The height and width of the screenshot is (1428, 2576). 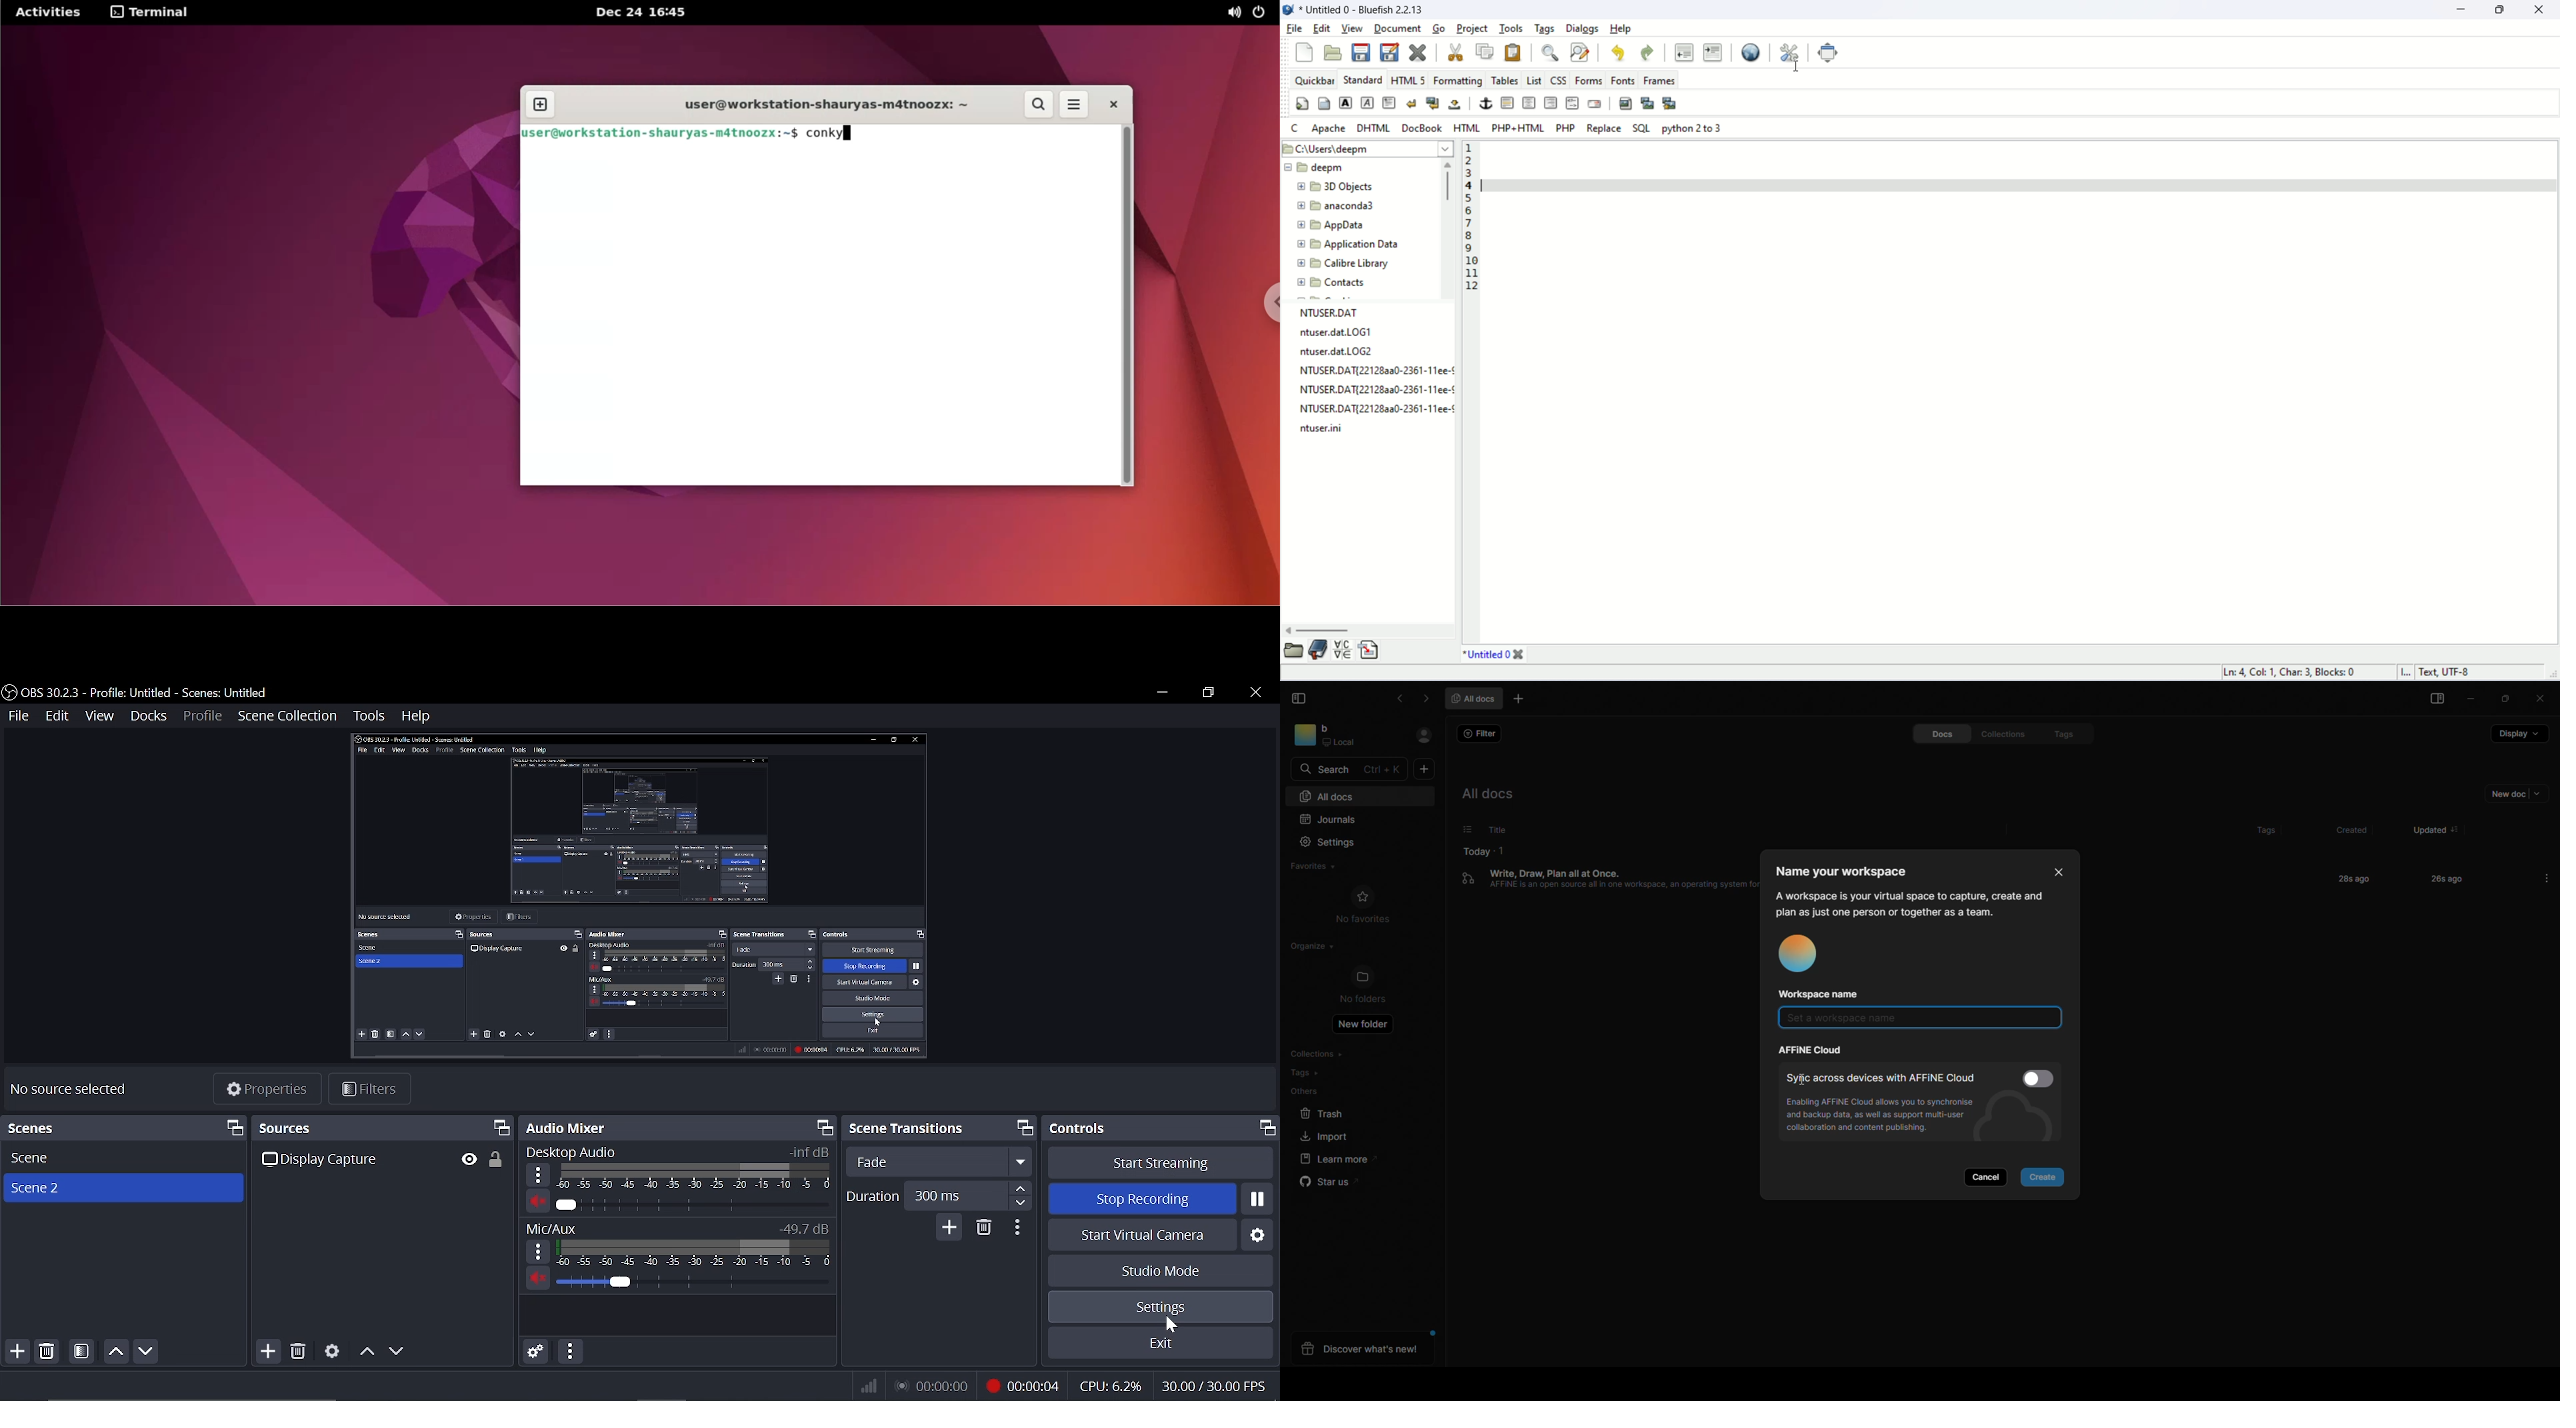 What do you see at coordinates (1693, 127) in the screenshot?
I see `python 2 to 3` at bounding box center [1693, 127].